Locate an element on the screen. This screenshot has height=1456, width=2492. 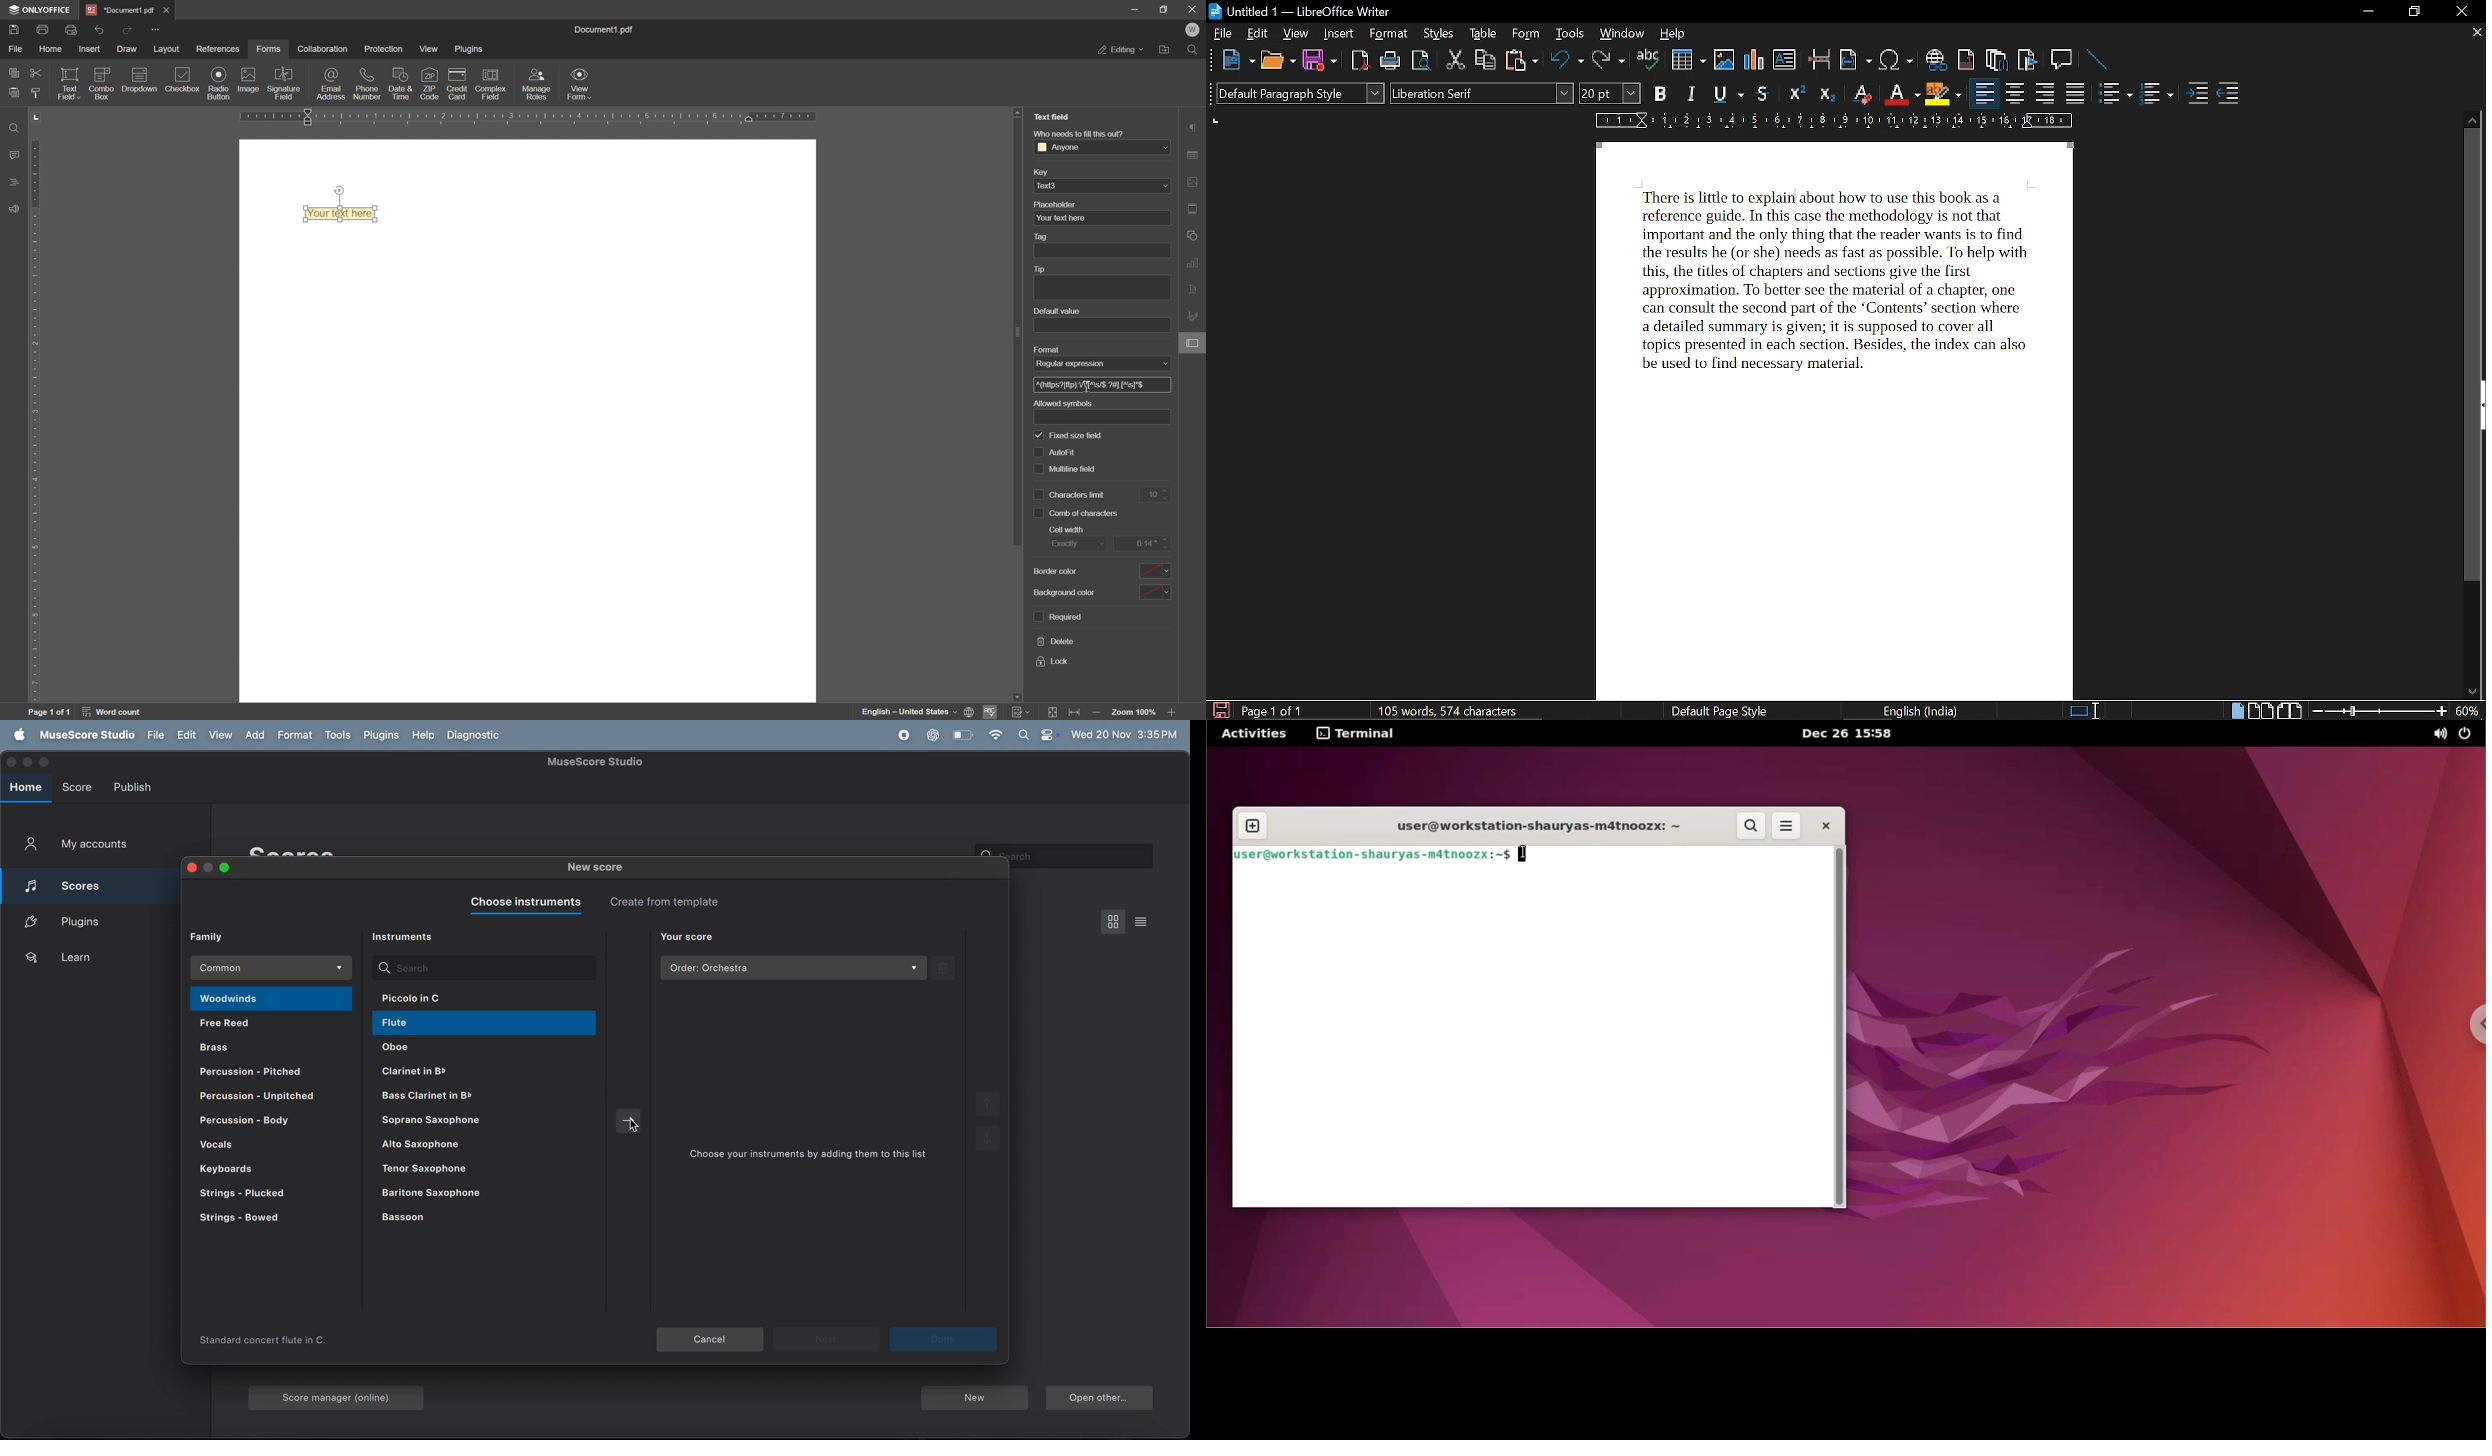
 is located at coordinates (1214, 60).